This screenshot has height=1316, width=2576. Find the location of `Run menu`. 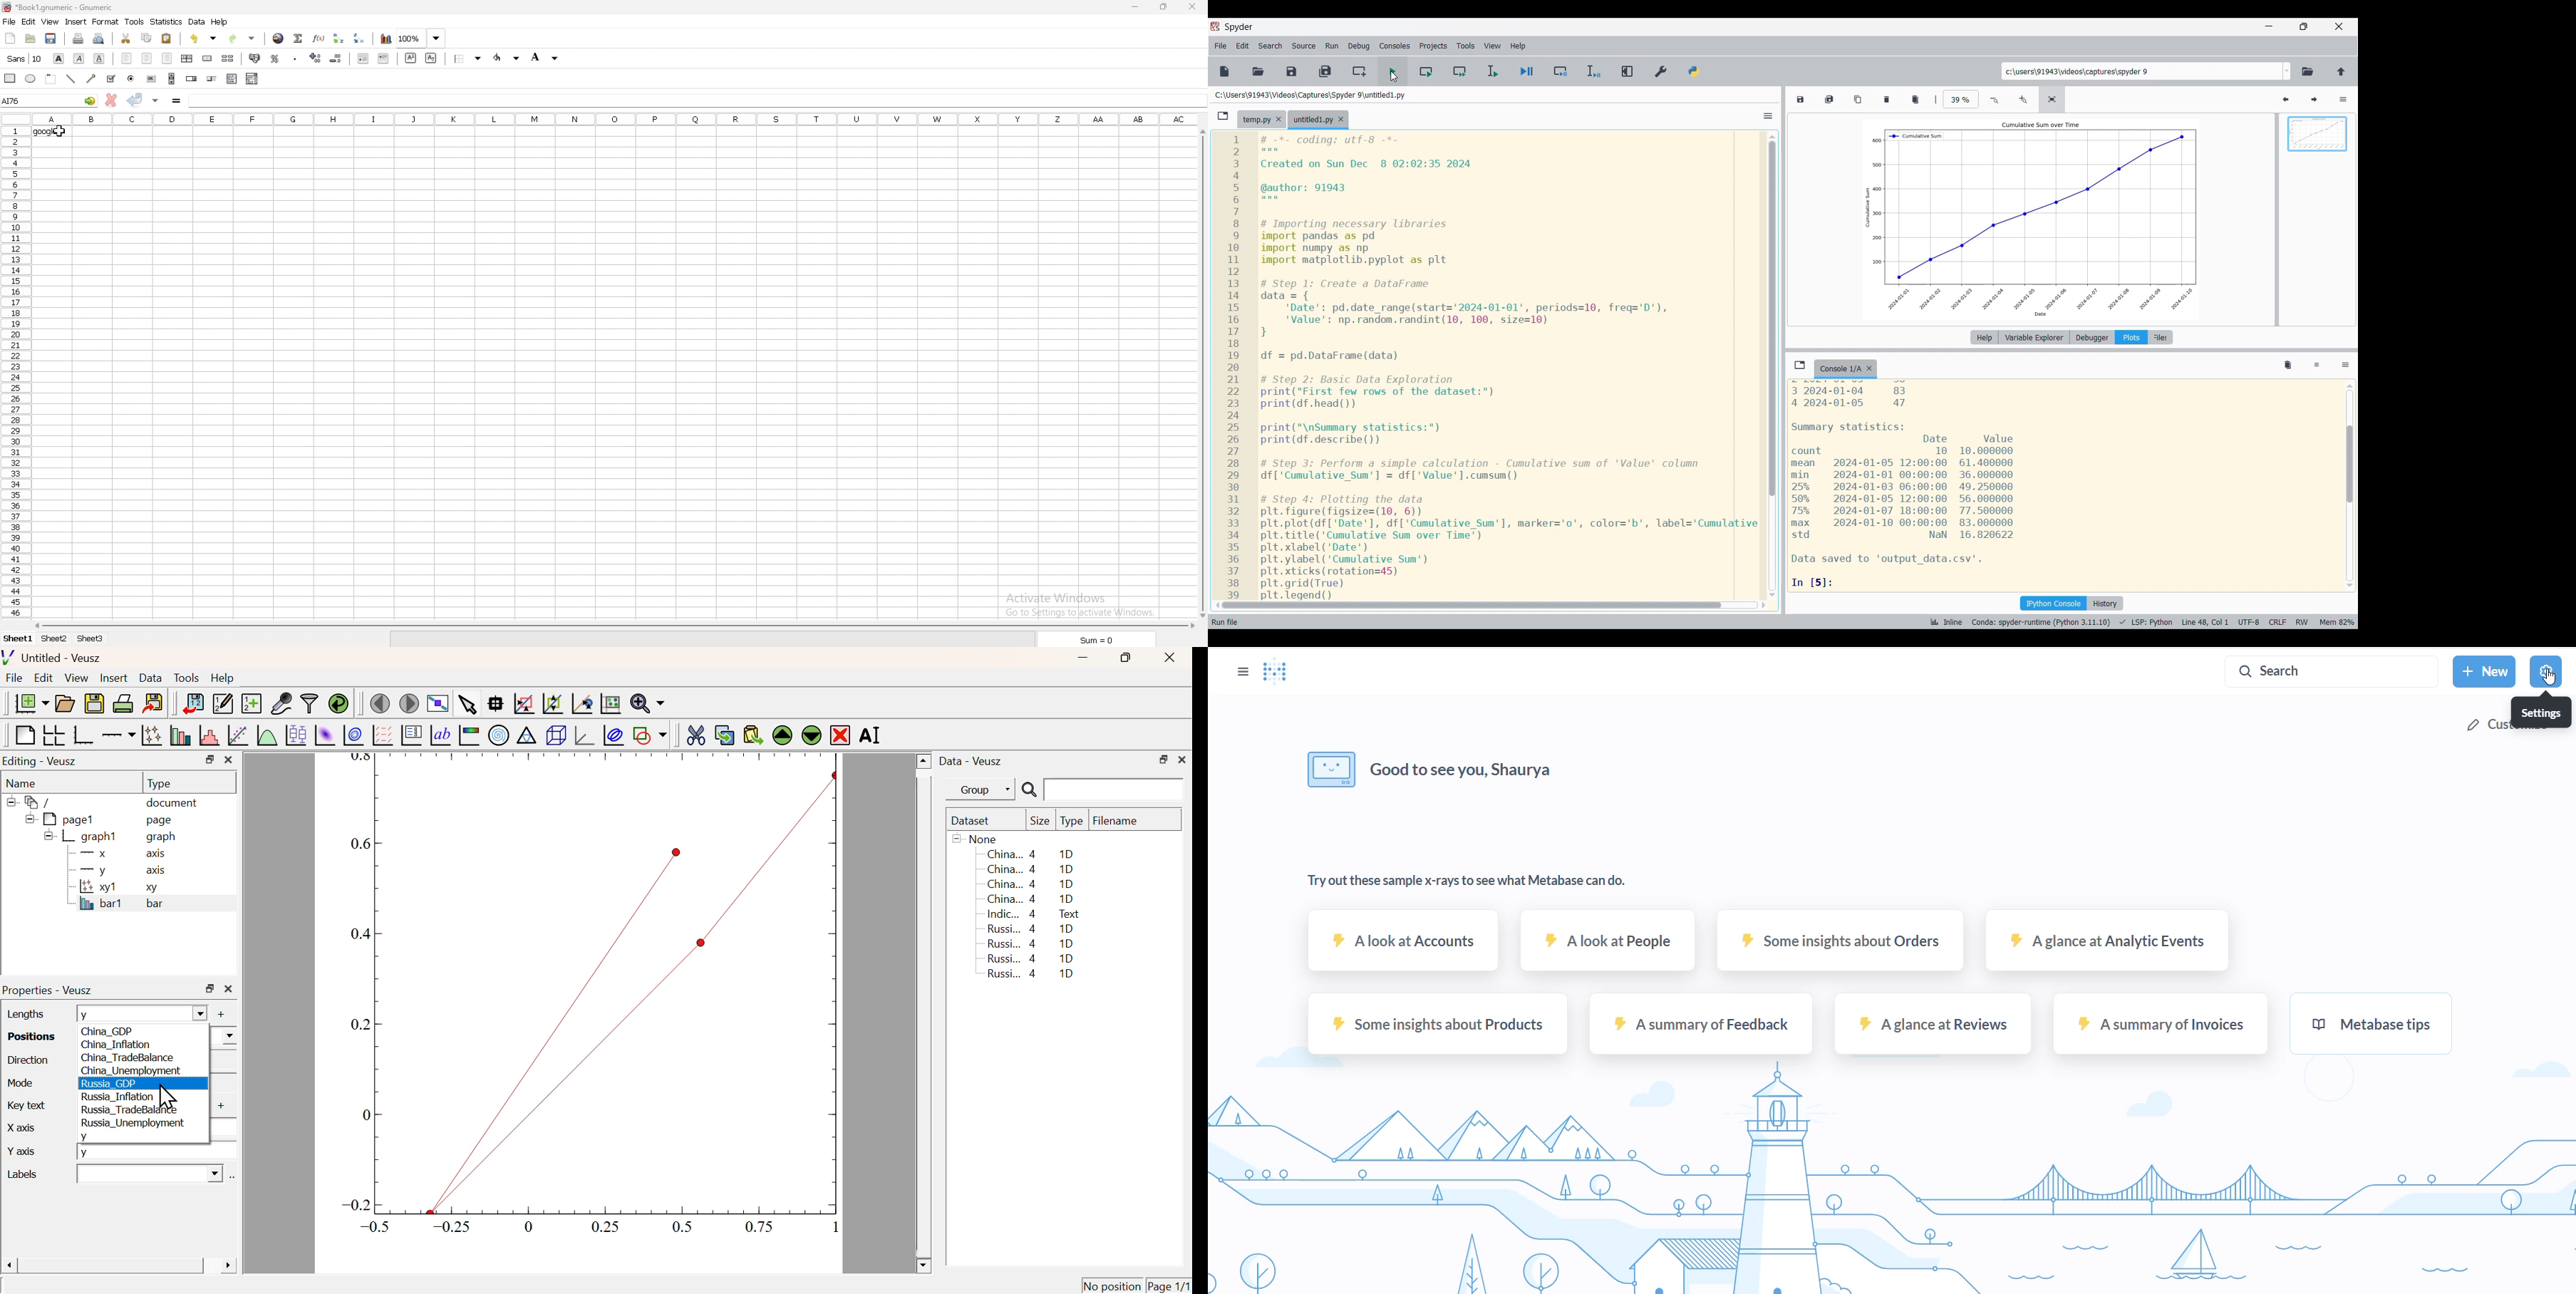

Run menu is located at coordinates (1332, 46).